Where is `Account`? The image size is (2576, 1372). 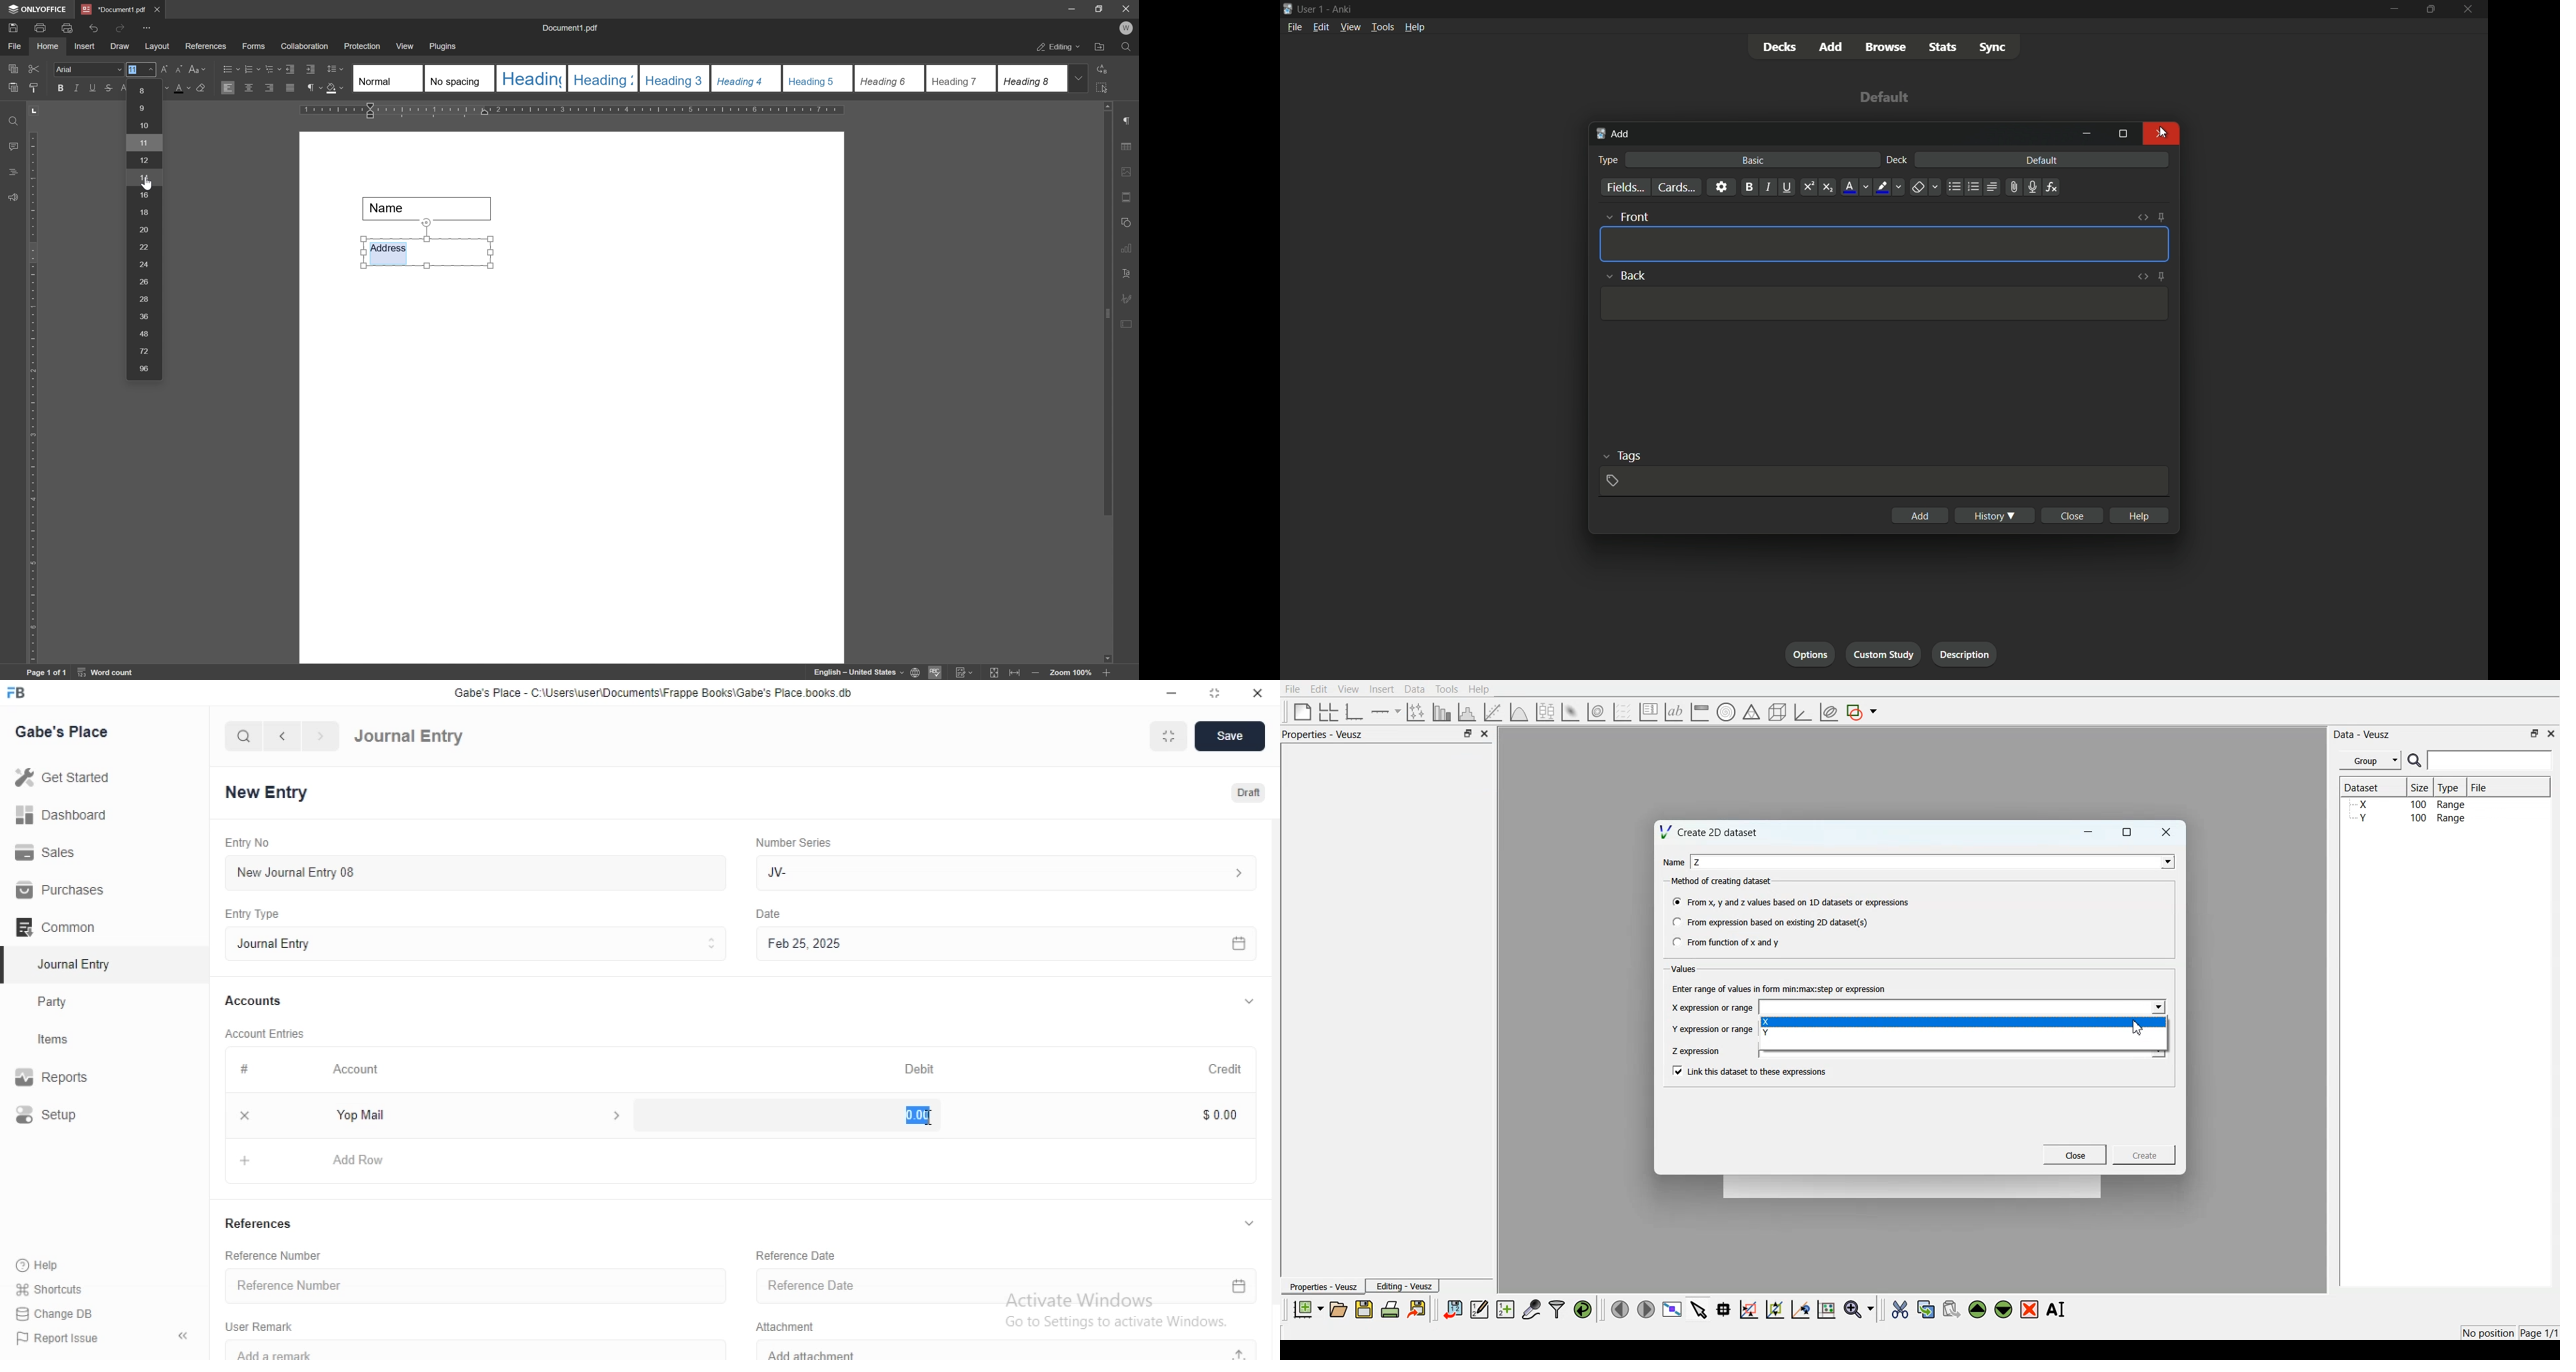 Account is located at coordinates (358, 1071).